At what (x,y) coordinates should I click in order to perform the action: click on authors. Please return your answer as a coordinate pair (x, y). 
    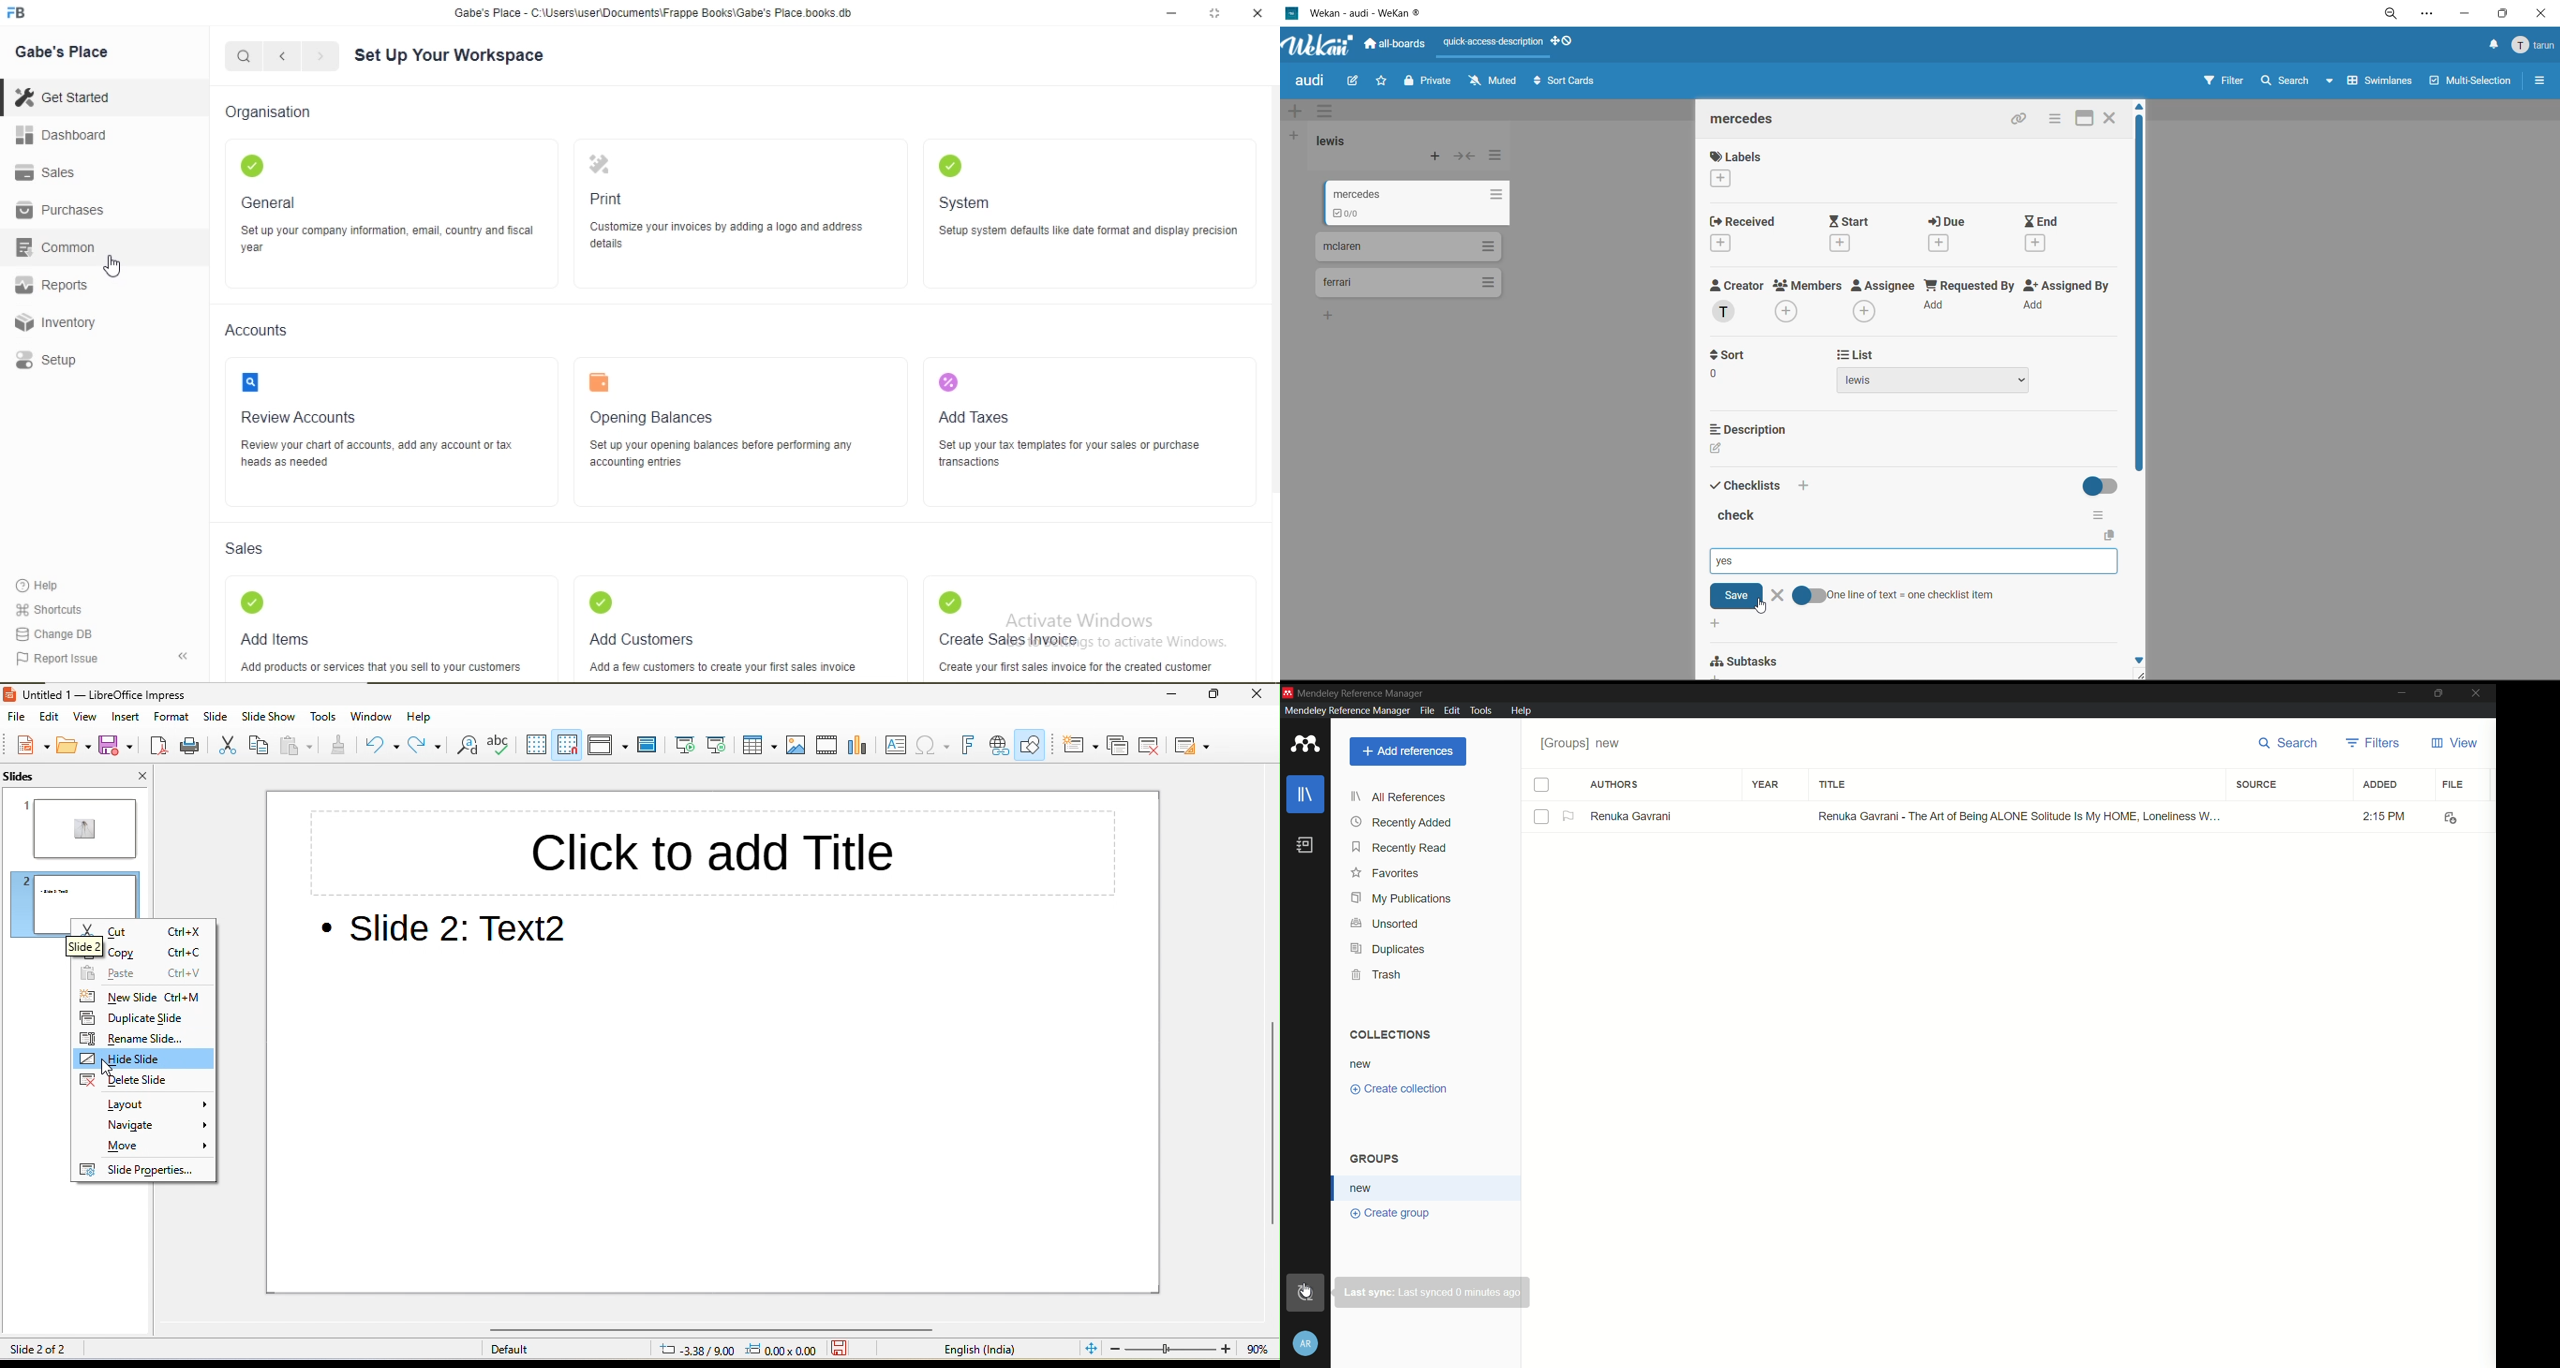
    Looking at the image, I should click on (1615, 785).